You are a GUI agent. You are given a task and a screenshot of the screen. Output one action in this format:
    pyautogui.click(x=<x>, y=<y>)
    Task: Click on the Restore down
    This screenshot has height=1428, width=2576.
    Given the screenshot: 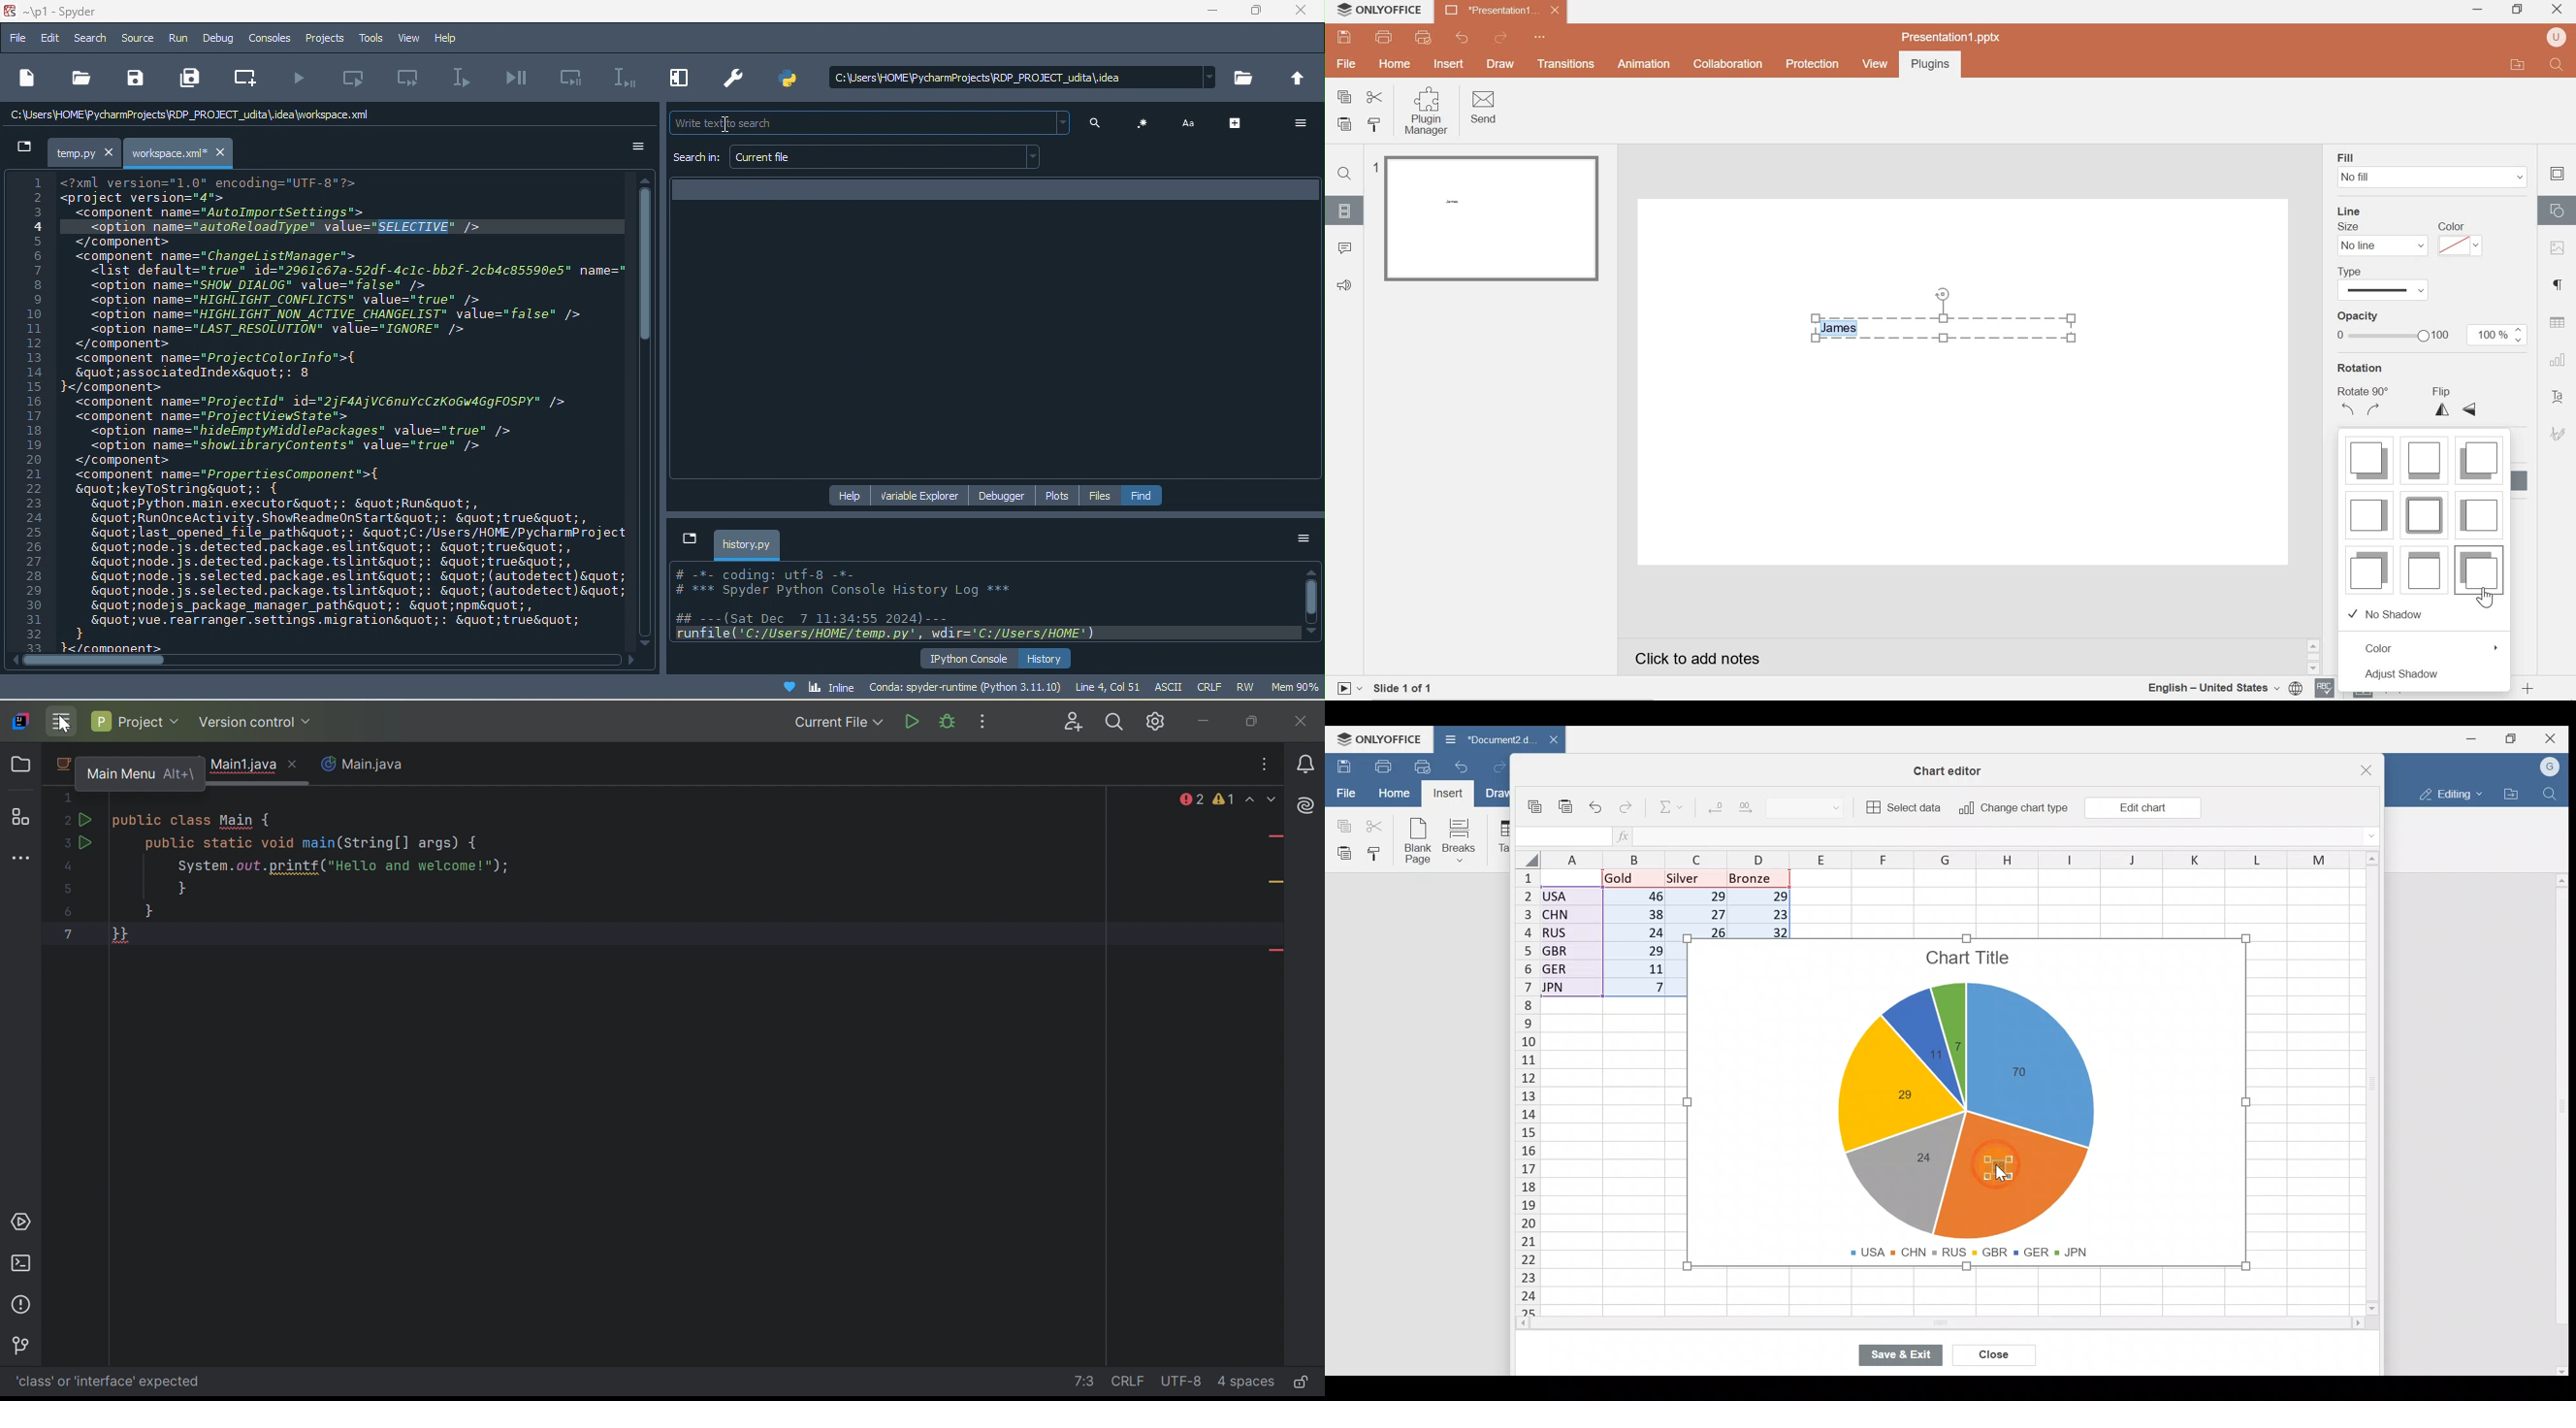 What is the action you would take?
    pyautogui.click(x=1253, y=722)
    